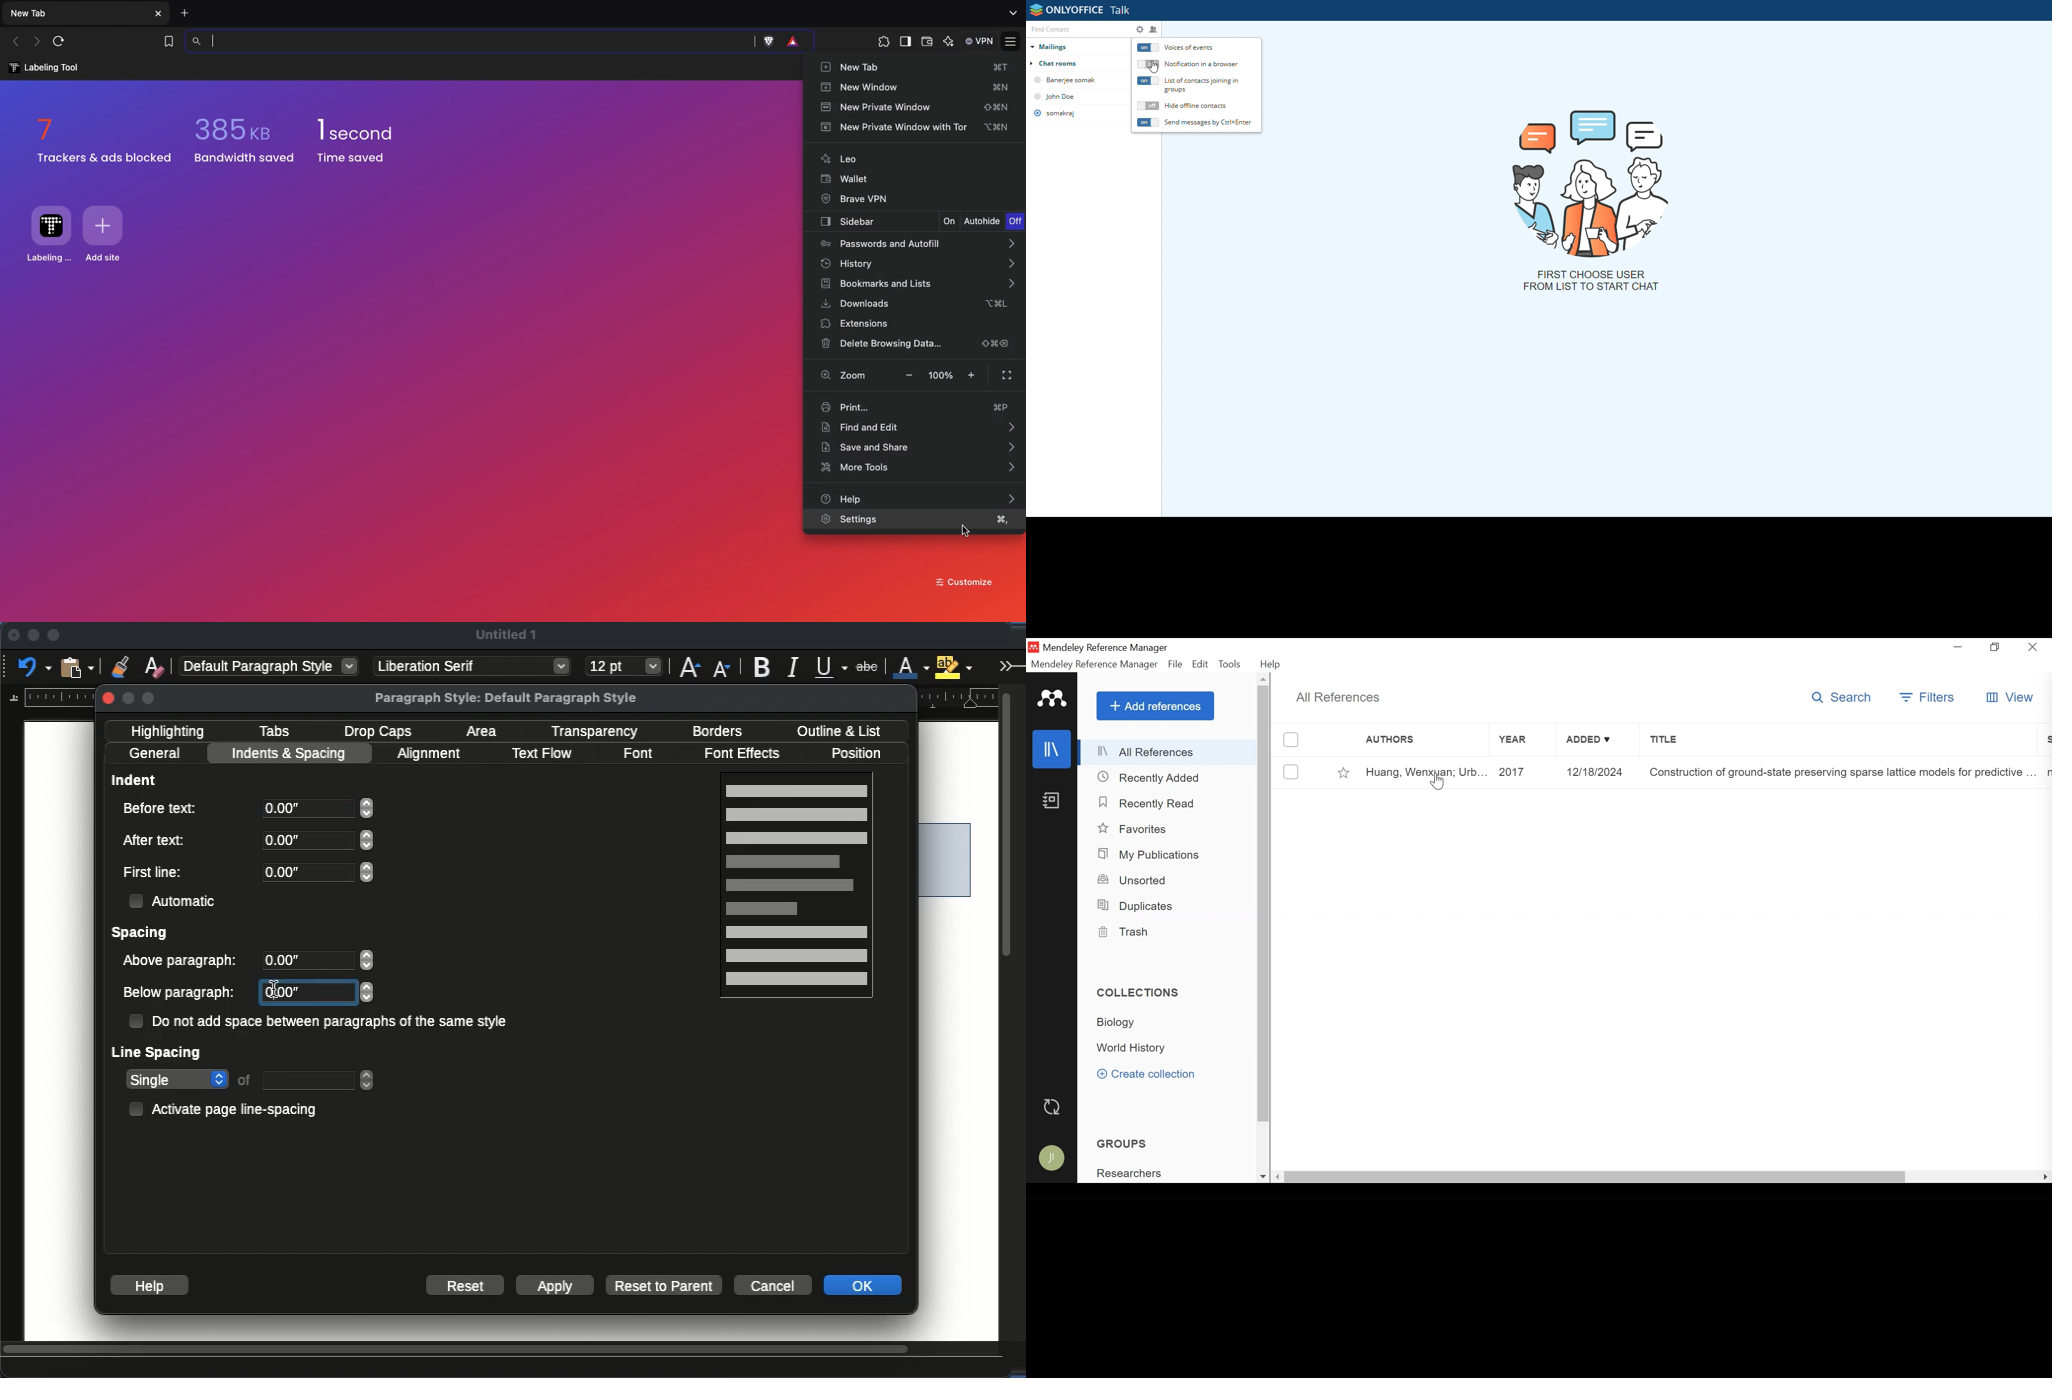 This screenshot has width=2072, height=1400. What do you see at coordinates (1148, 64) in the screenshot?
I see `notification in browser` at bounding box center [1148, 64].